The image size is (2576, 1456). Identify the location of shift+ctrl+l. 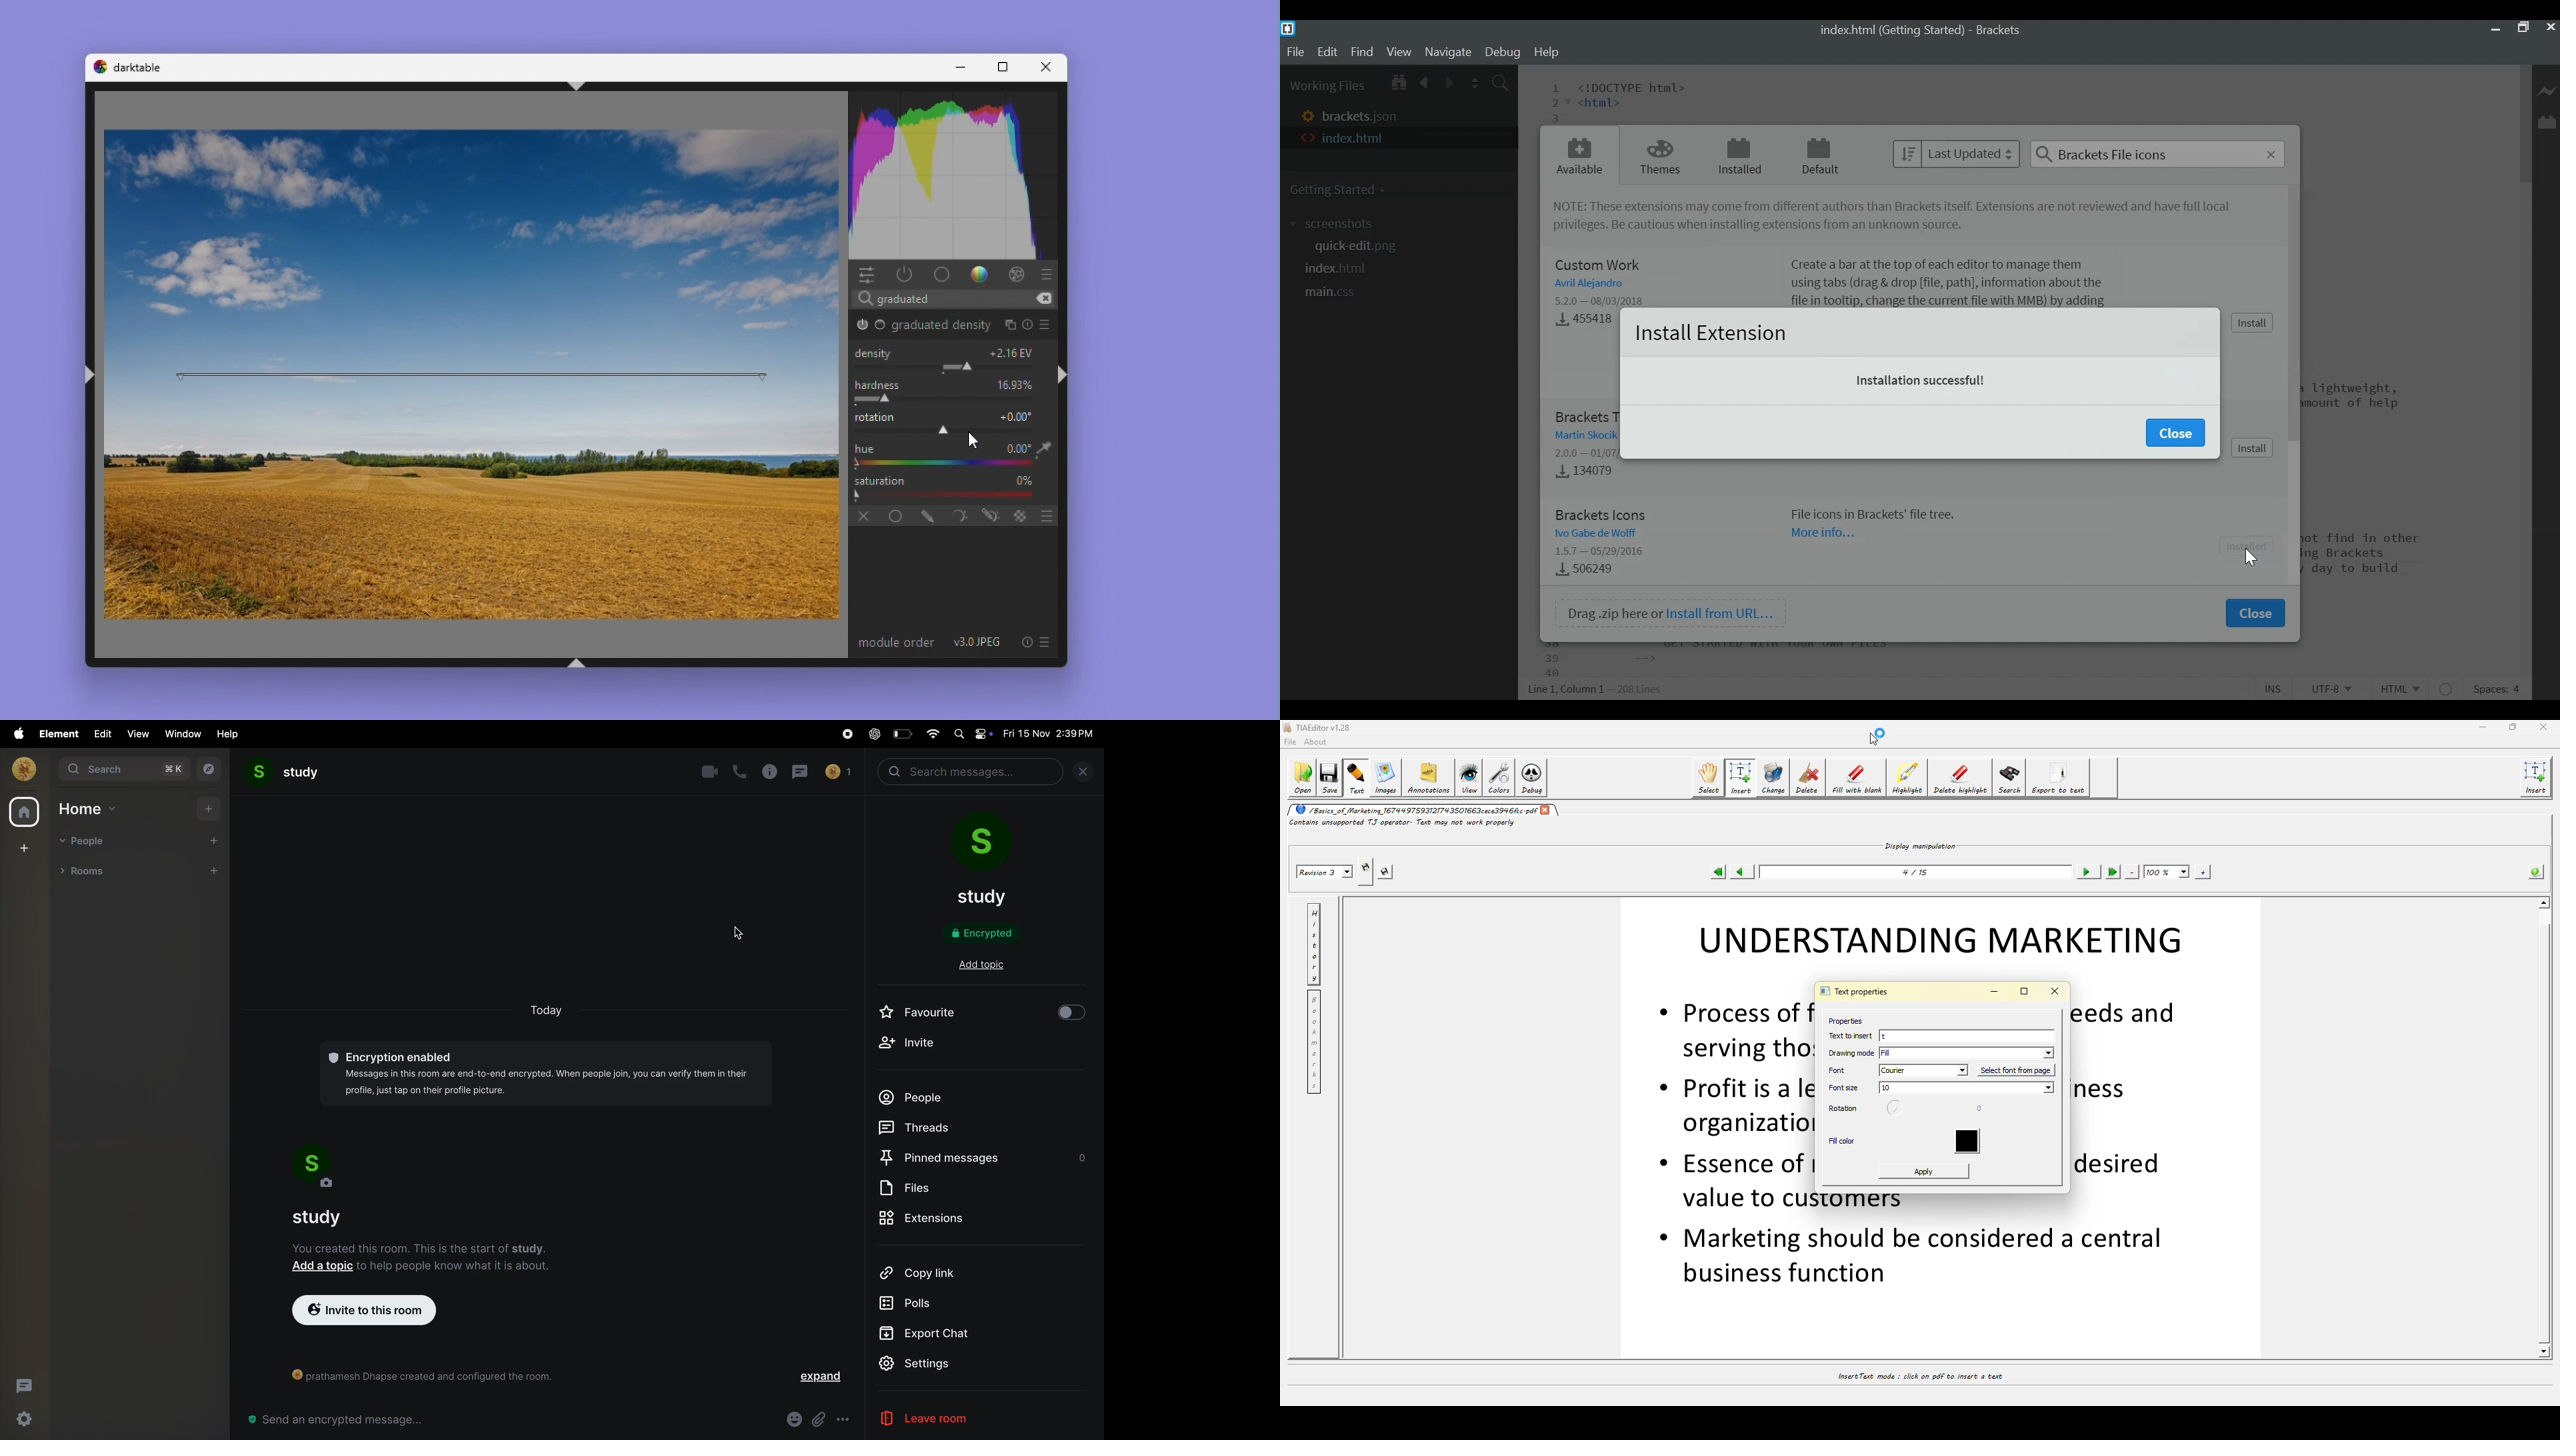
(93, 378).